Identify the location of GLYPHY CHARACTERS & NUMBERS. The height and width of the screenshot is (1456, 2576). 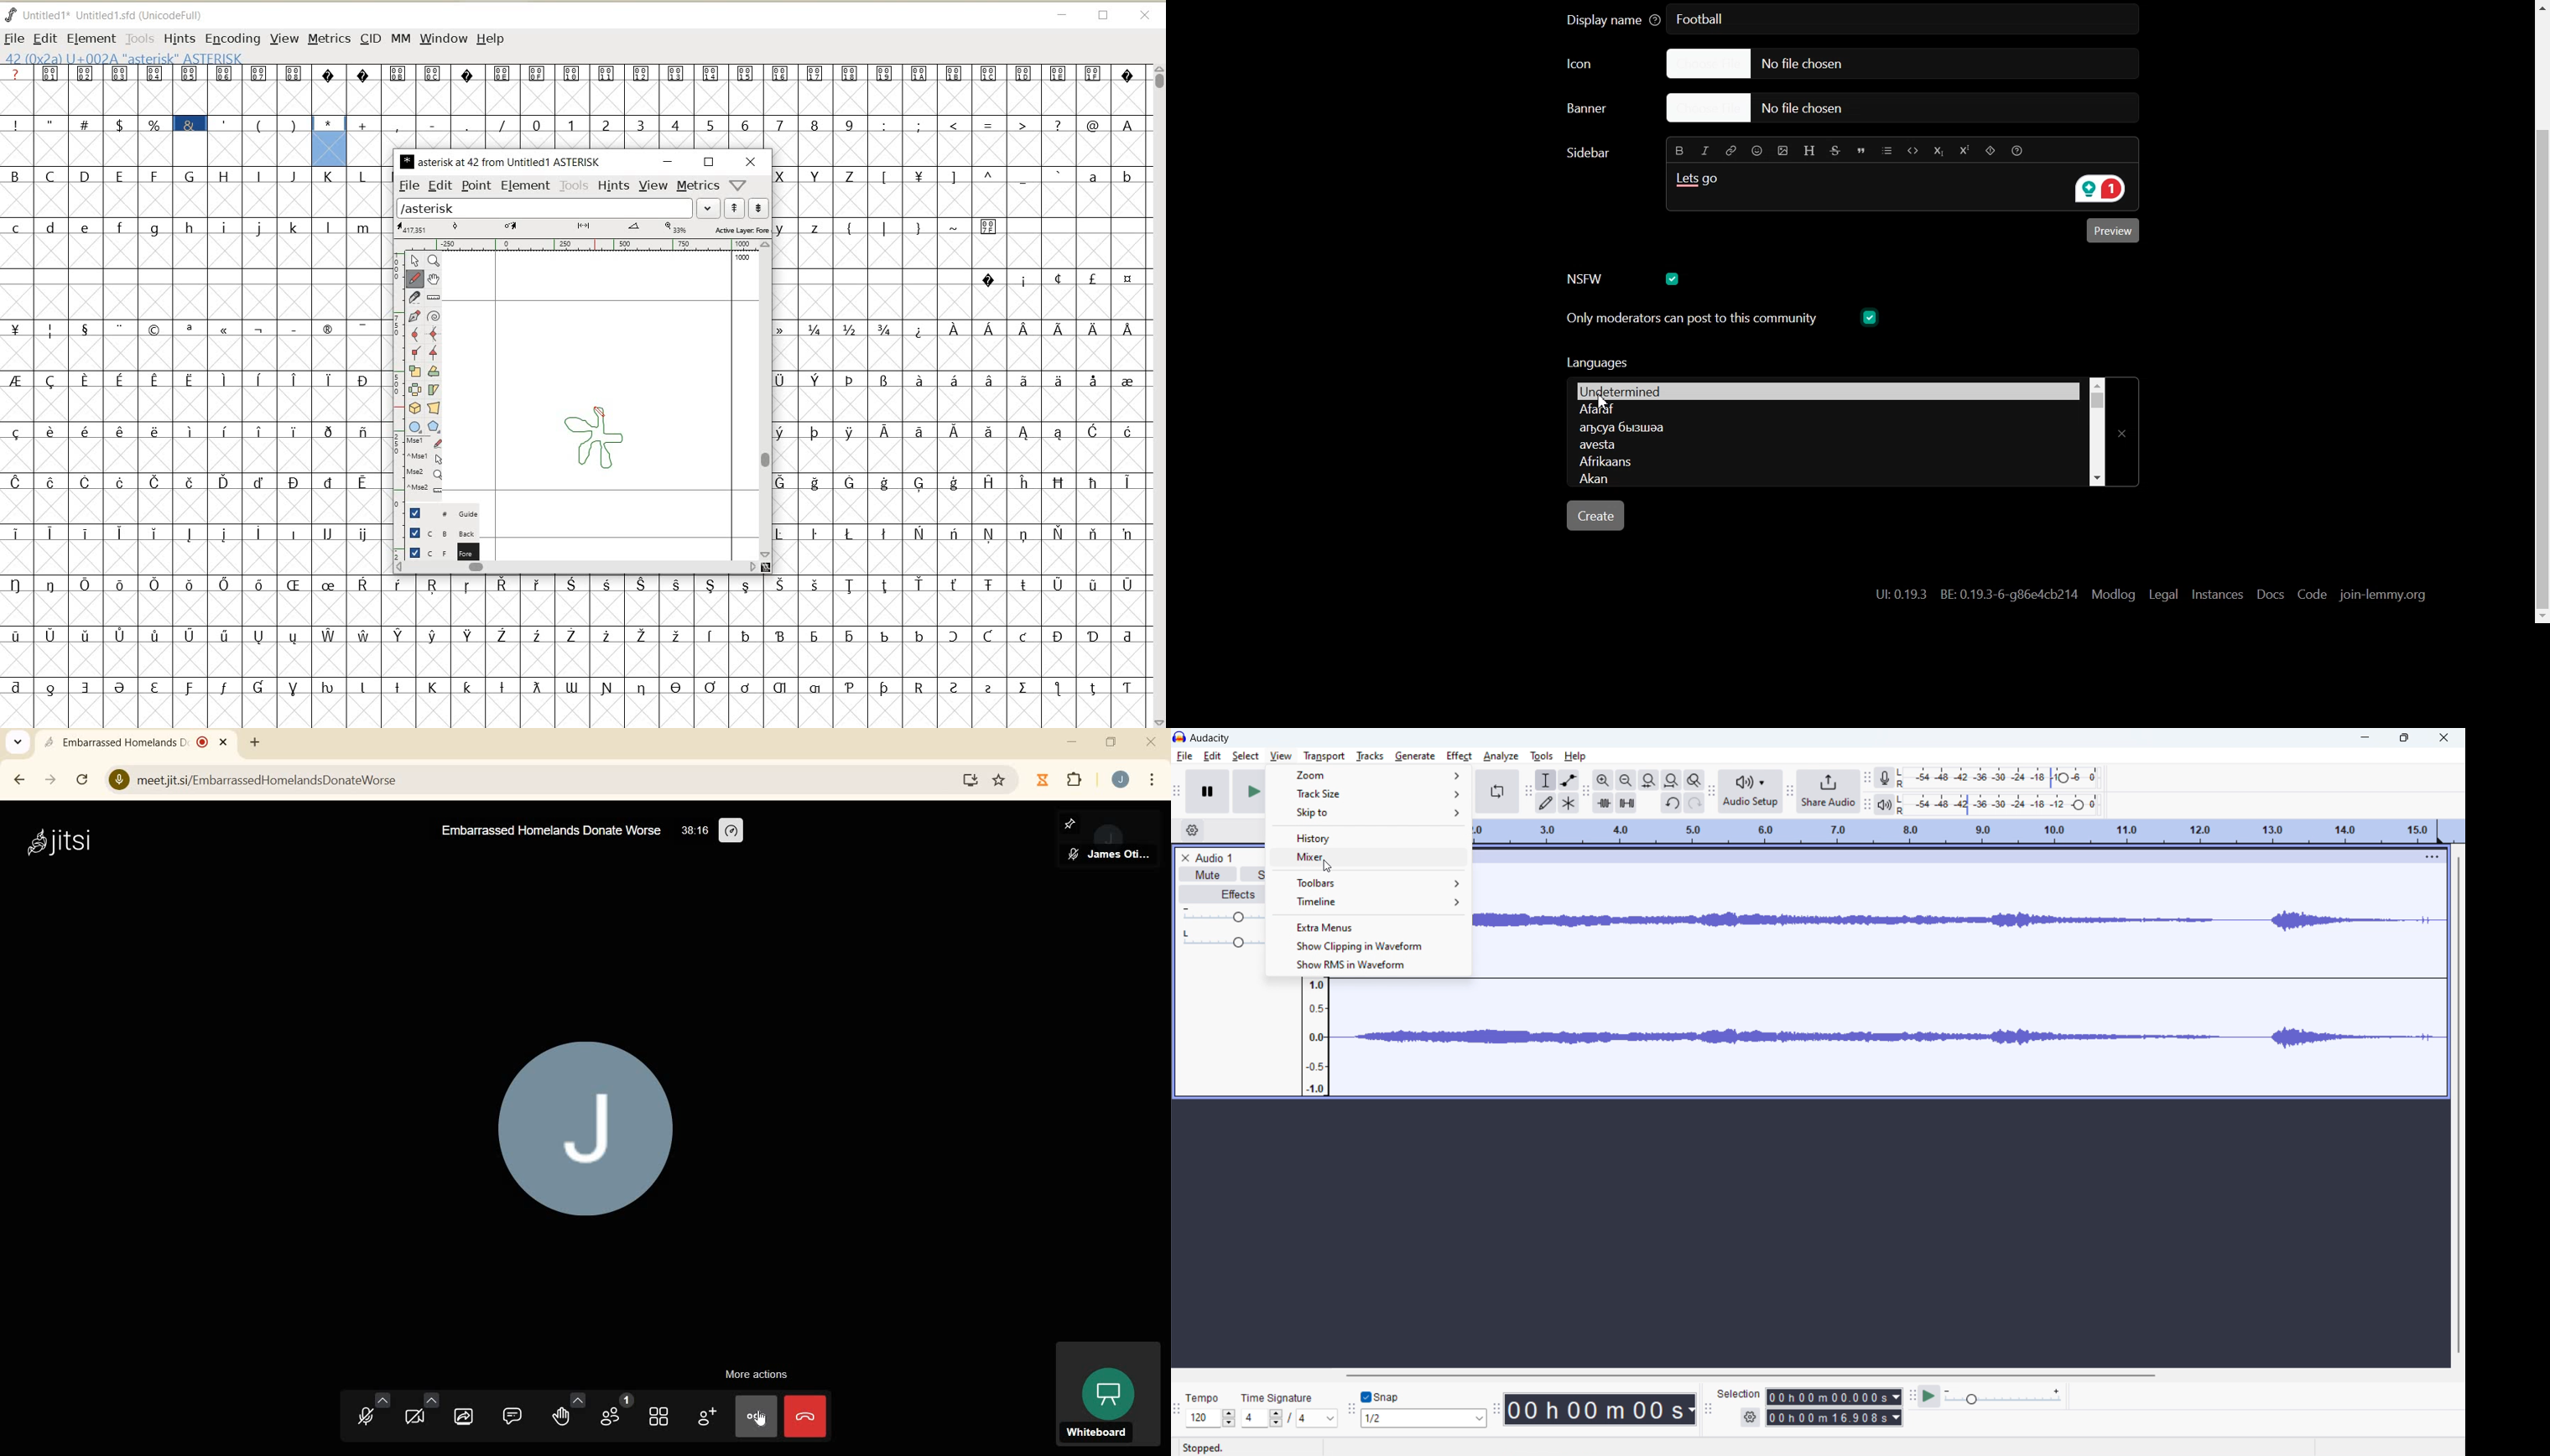
(960, 395).